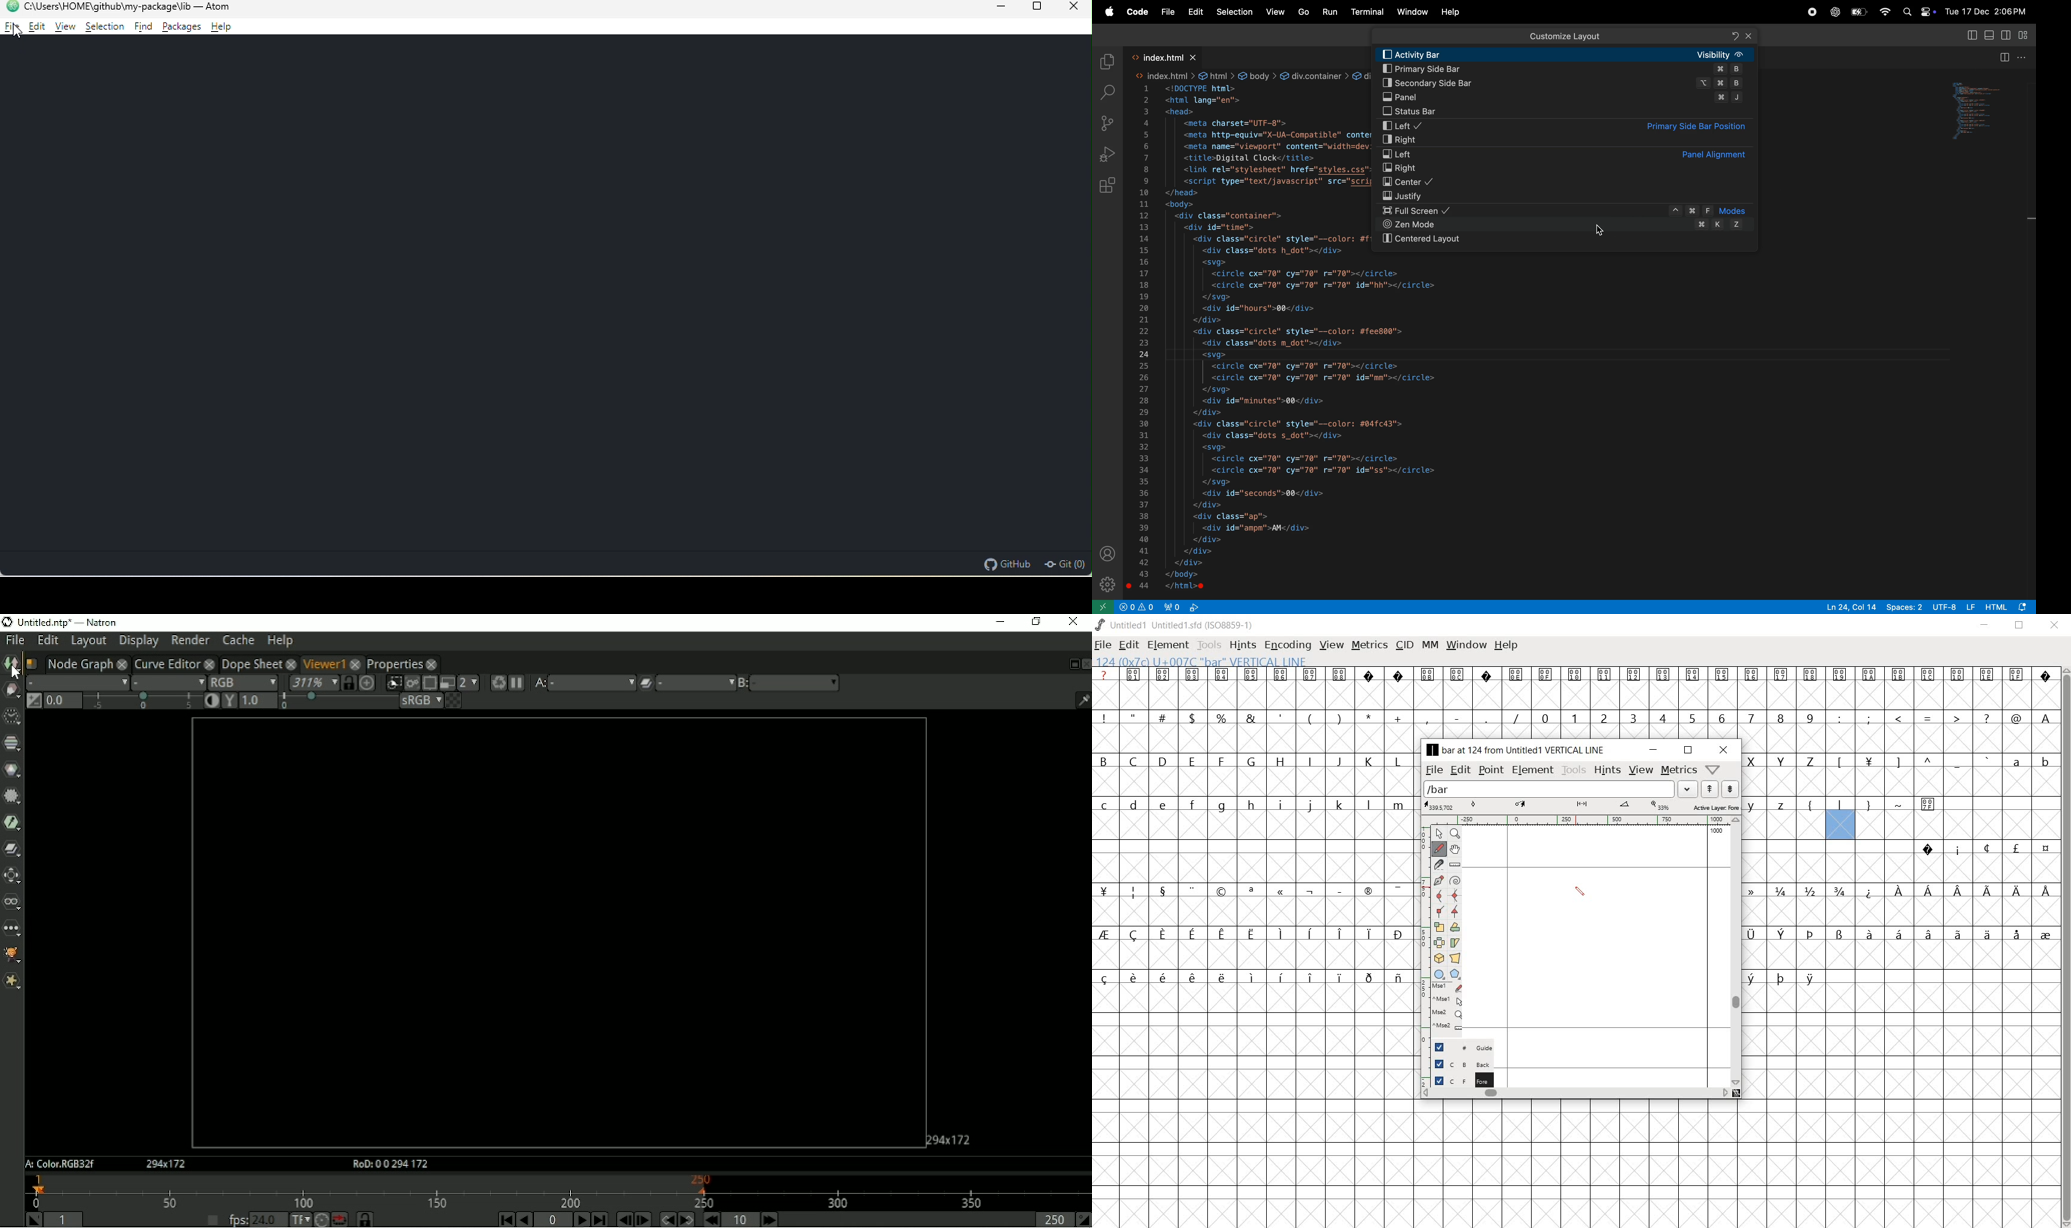 Image resolution: width=2072 pixels, height=1232 pixels. I want to click on toggle panel, so click(1980, 110).